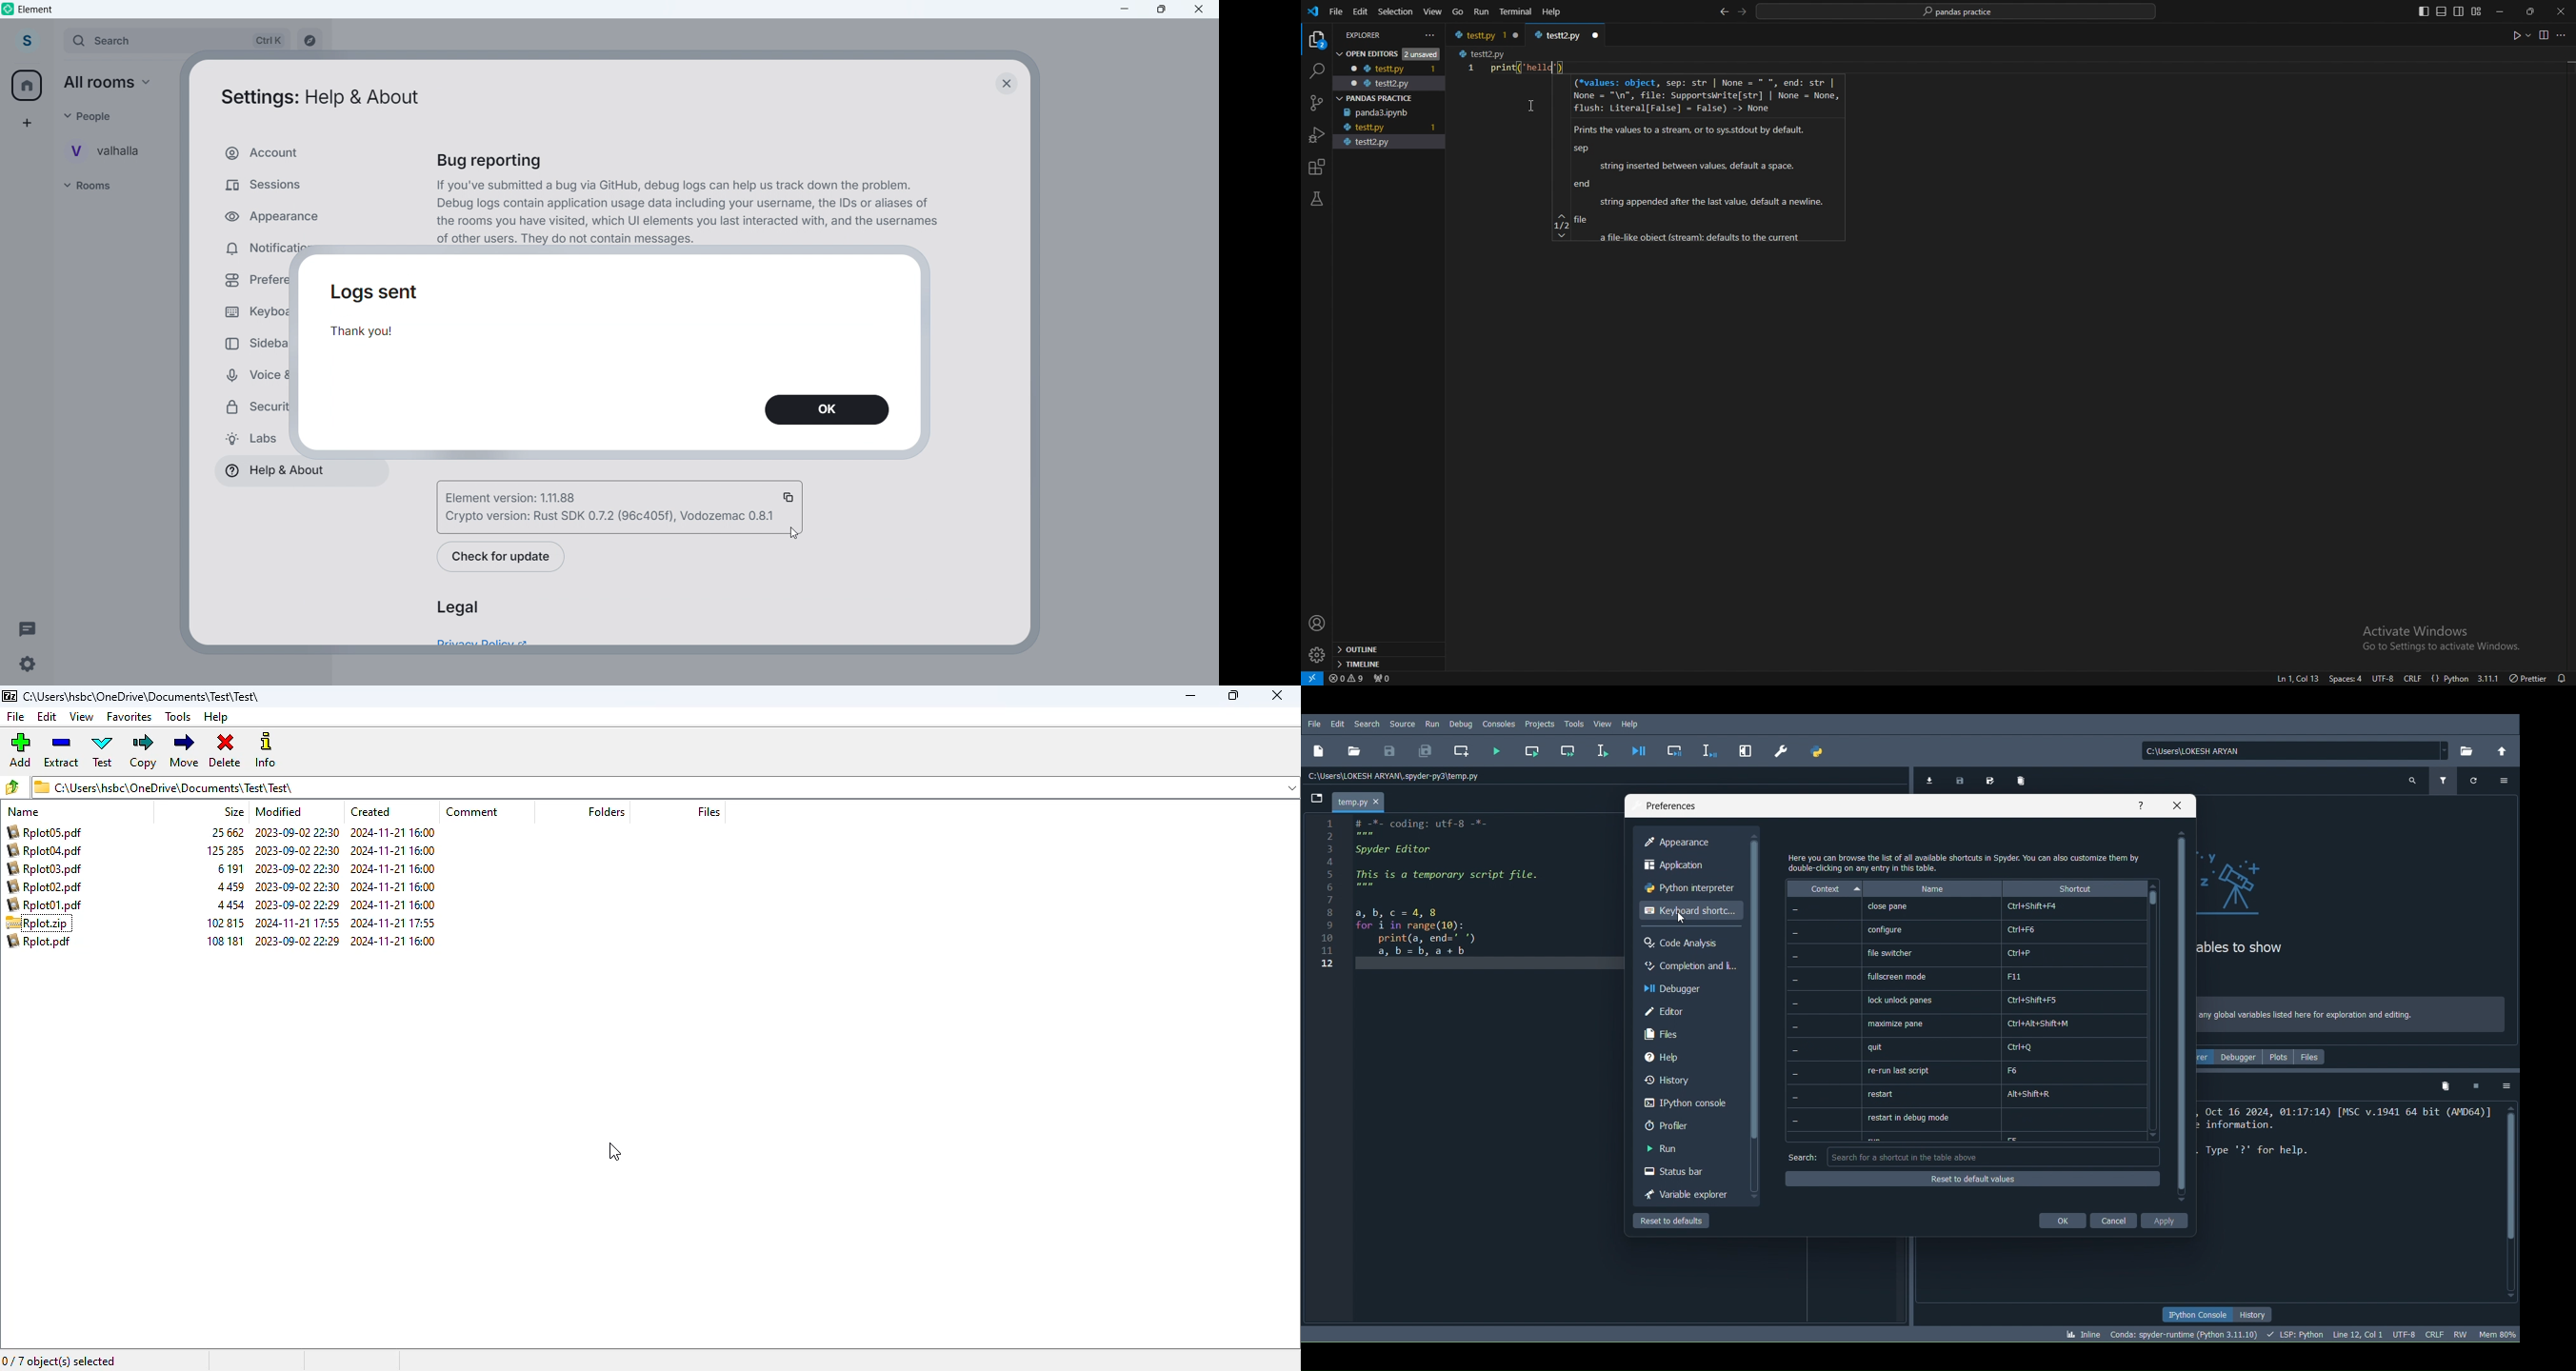 The image size is (2576, 1372). Describe the element at coordinates (457, 607) in the screenshot. I see `legal ` at that location.